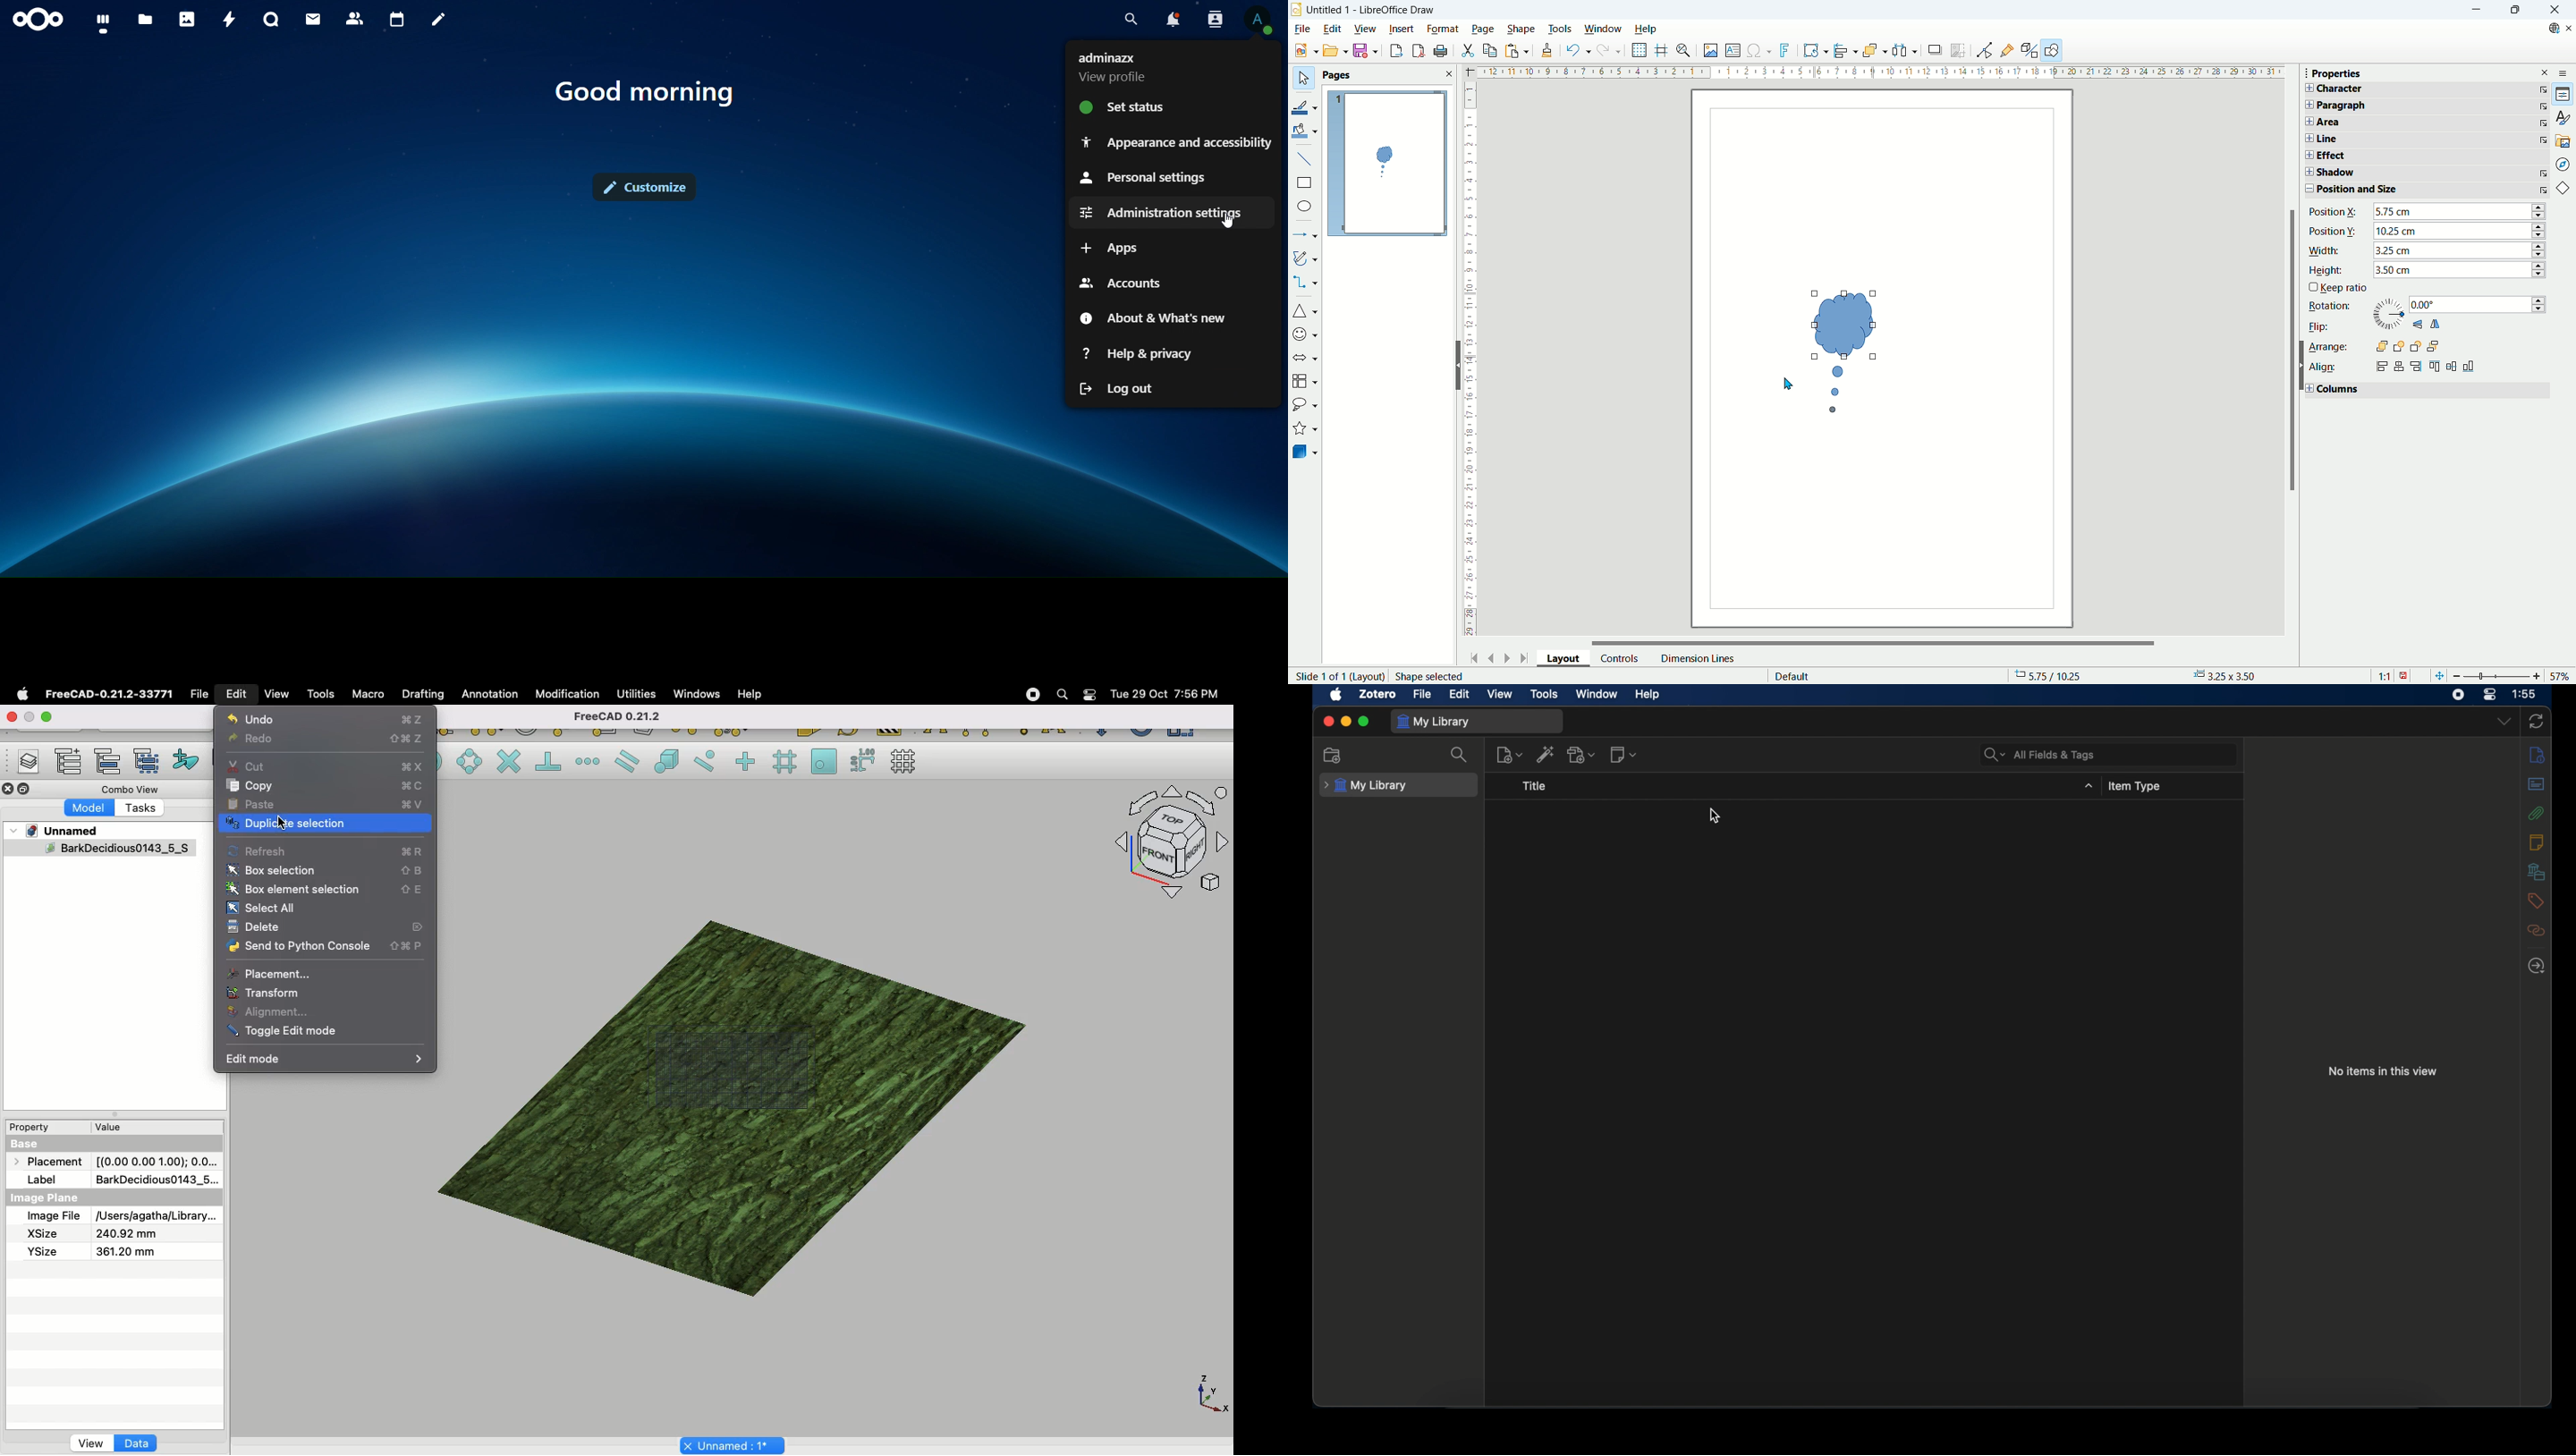  I want to click on Columns, so click(2341, 389).